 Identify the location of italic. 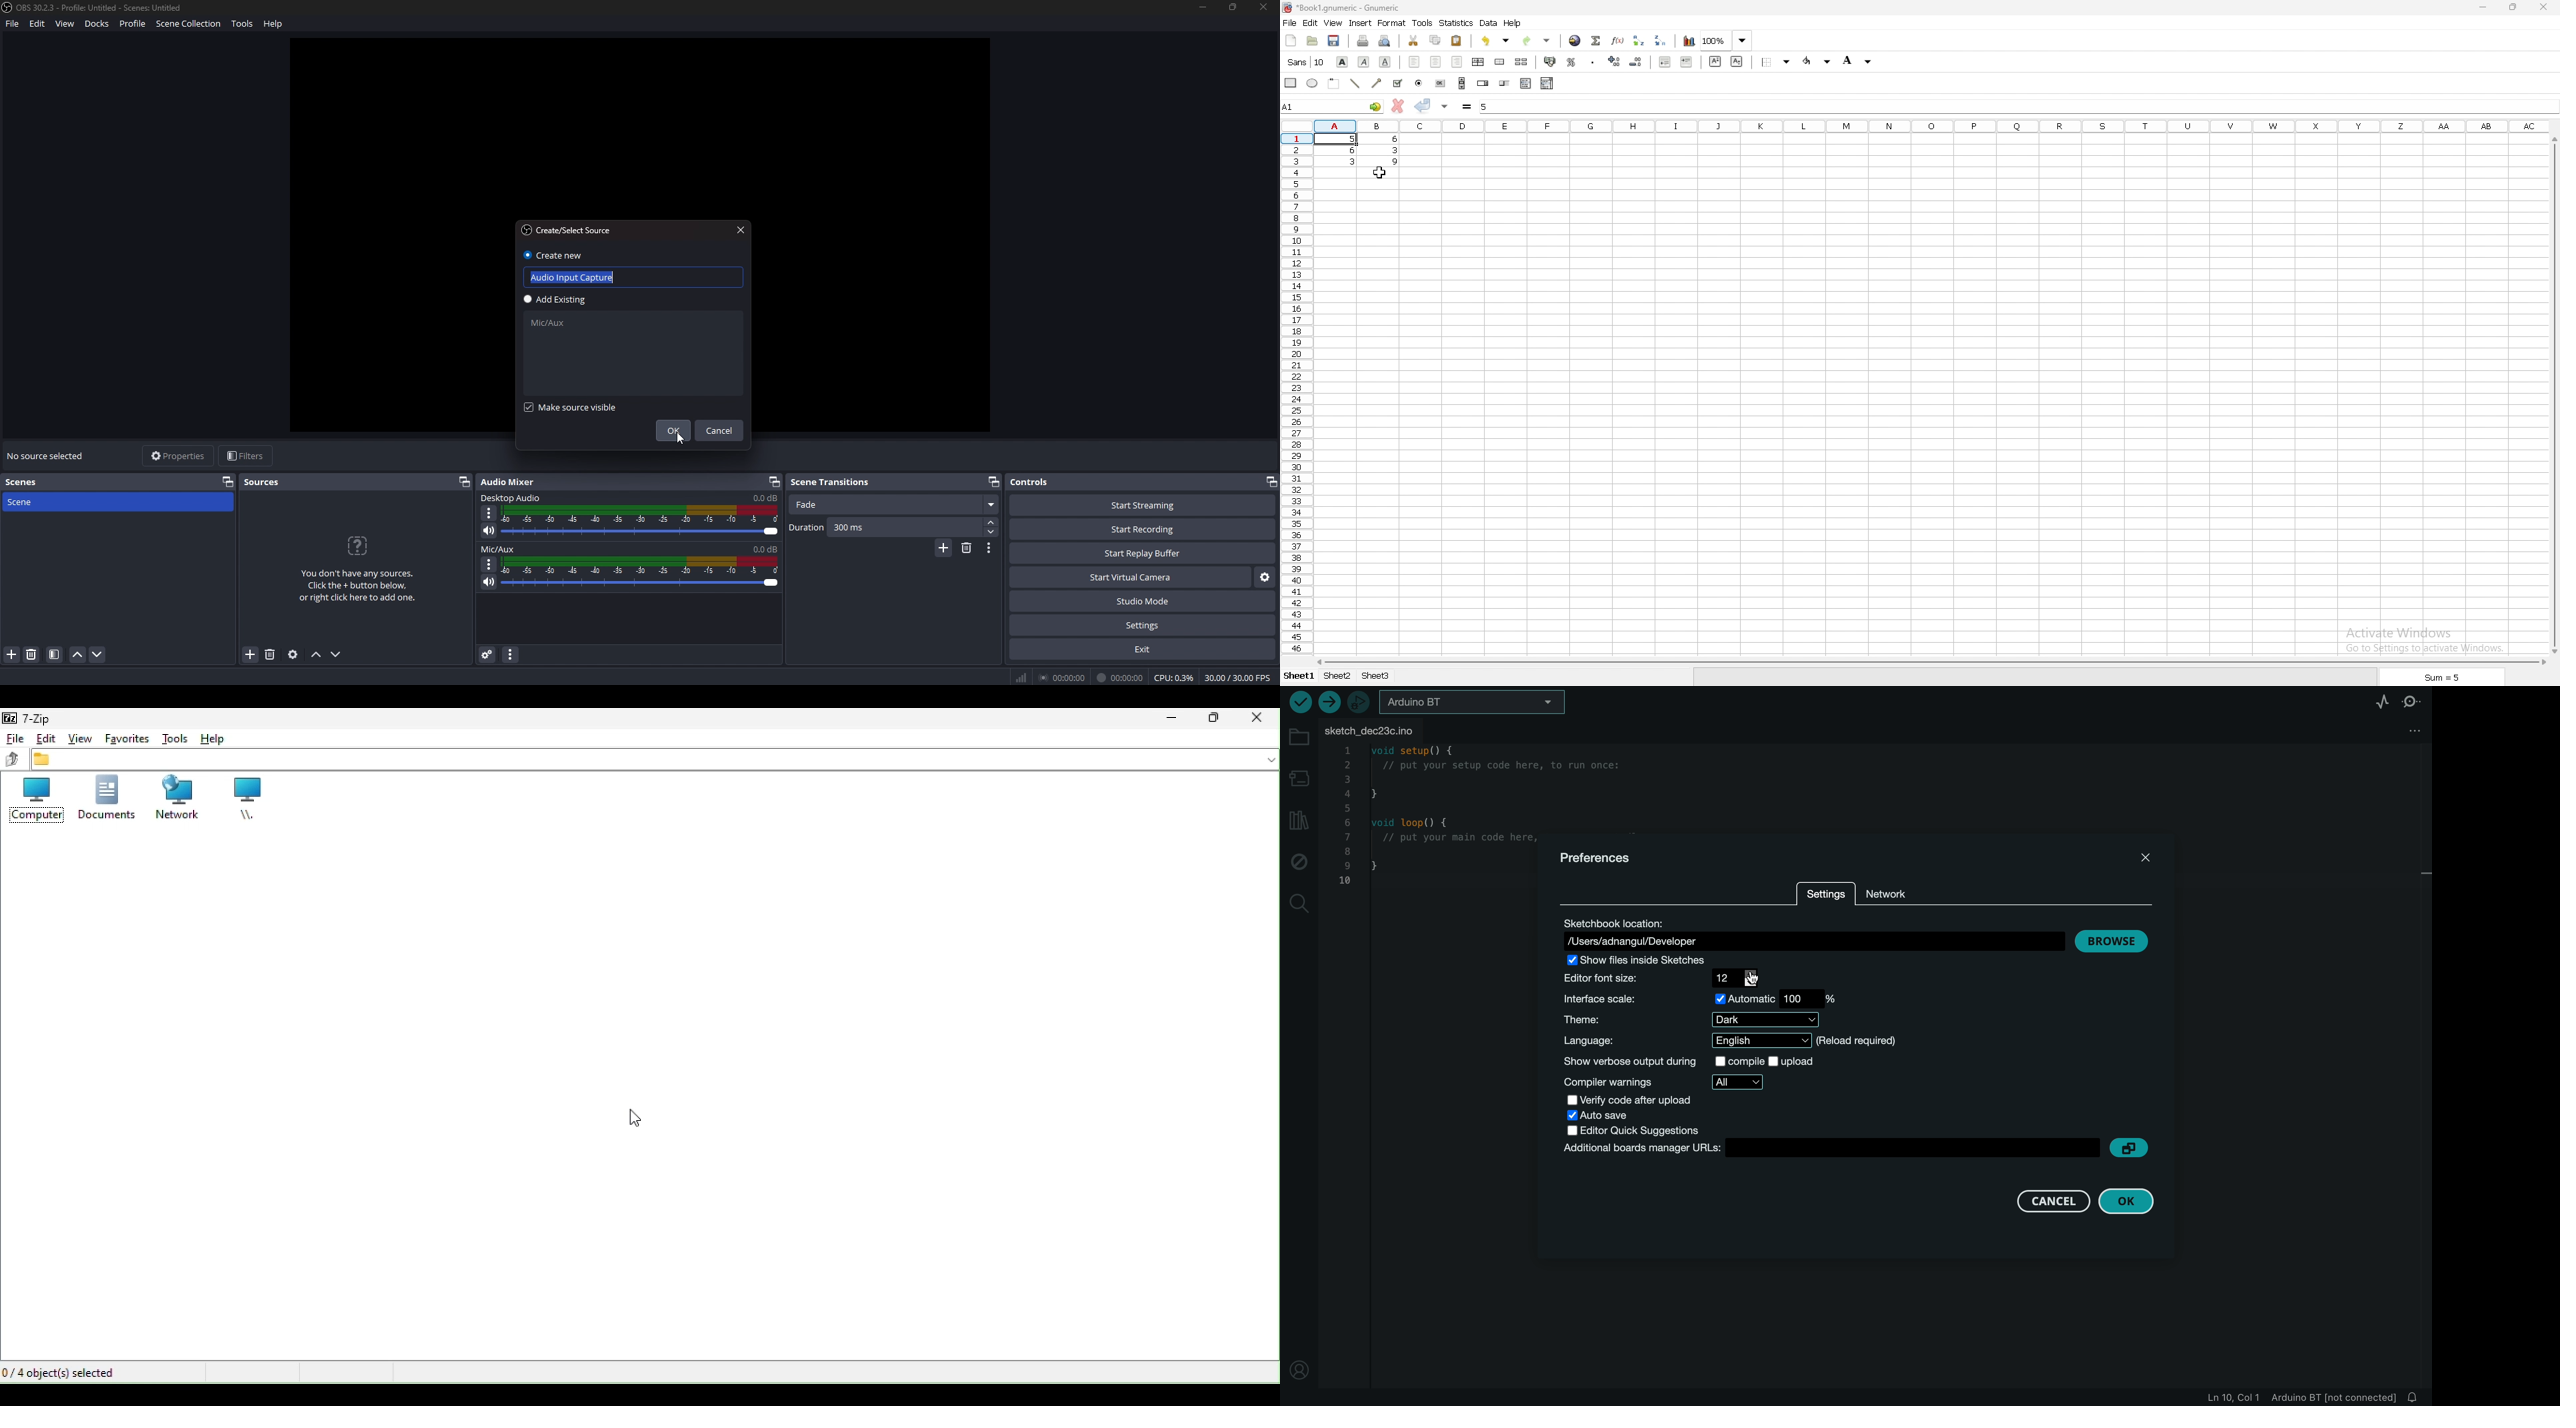
(1363, 63).